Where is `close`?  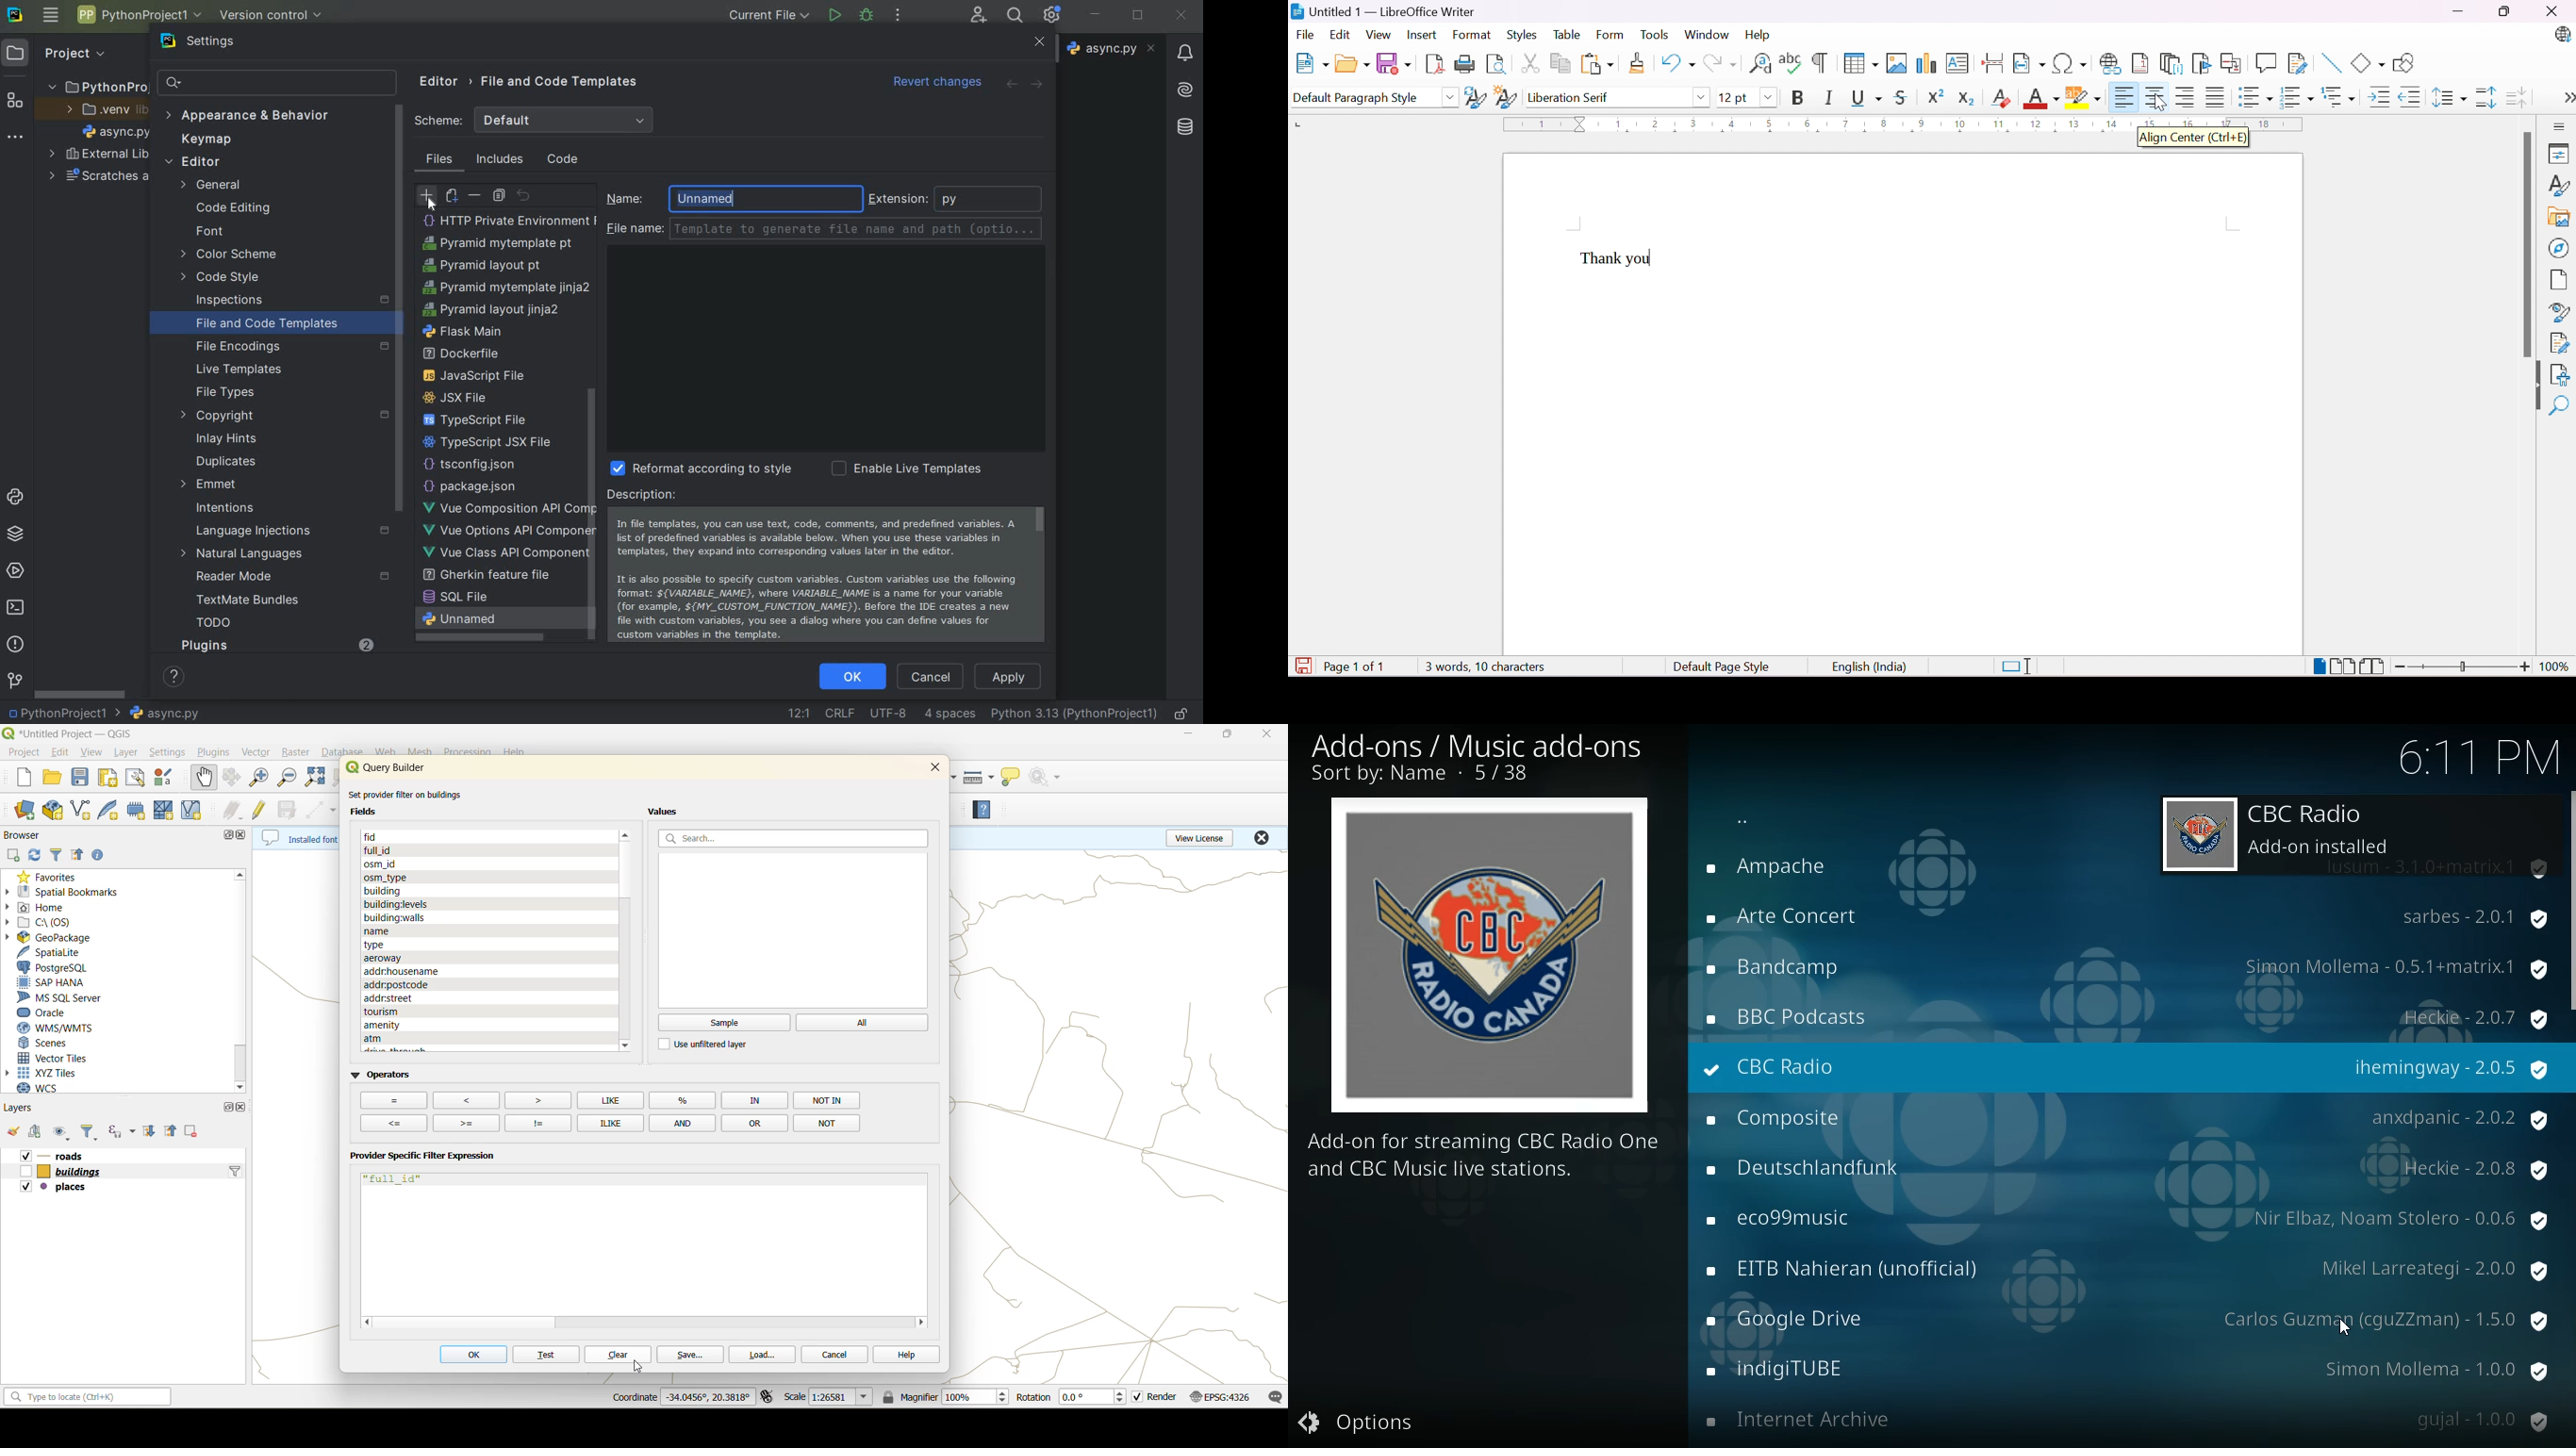
close is located at coordinates (932, 771).